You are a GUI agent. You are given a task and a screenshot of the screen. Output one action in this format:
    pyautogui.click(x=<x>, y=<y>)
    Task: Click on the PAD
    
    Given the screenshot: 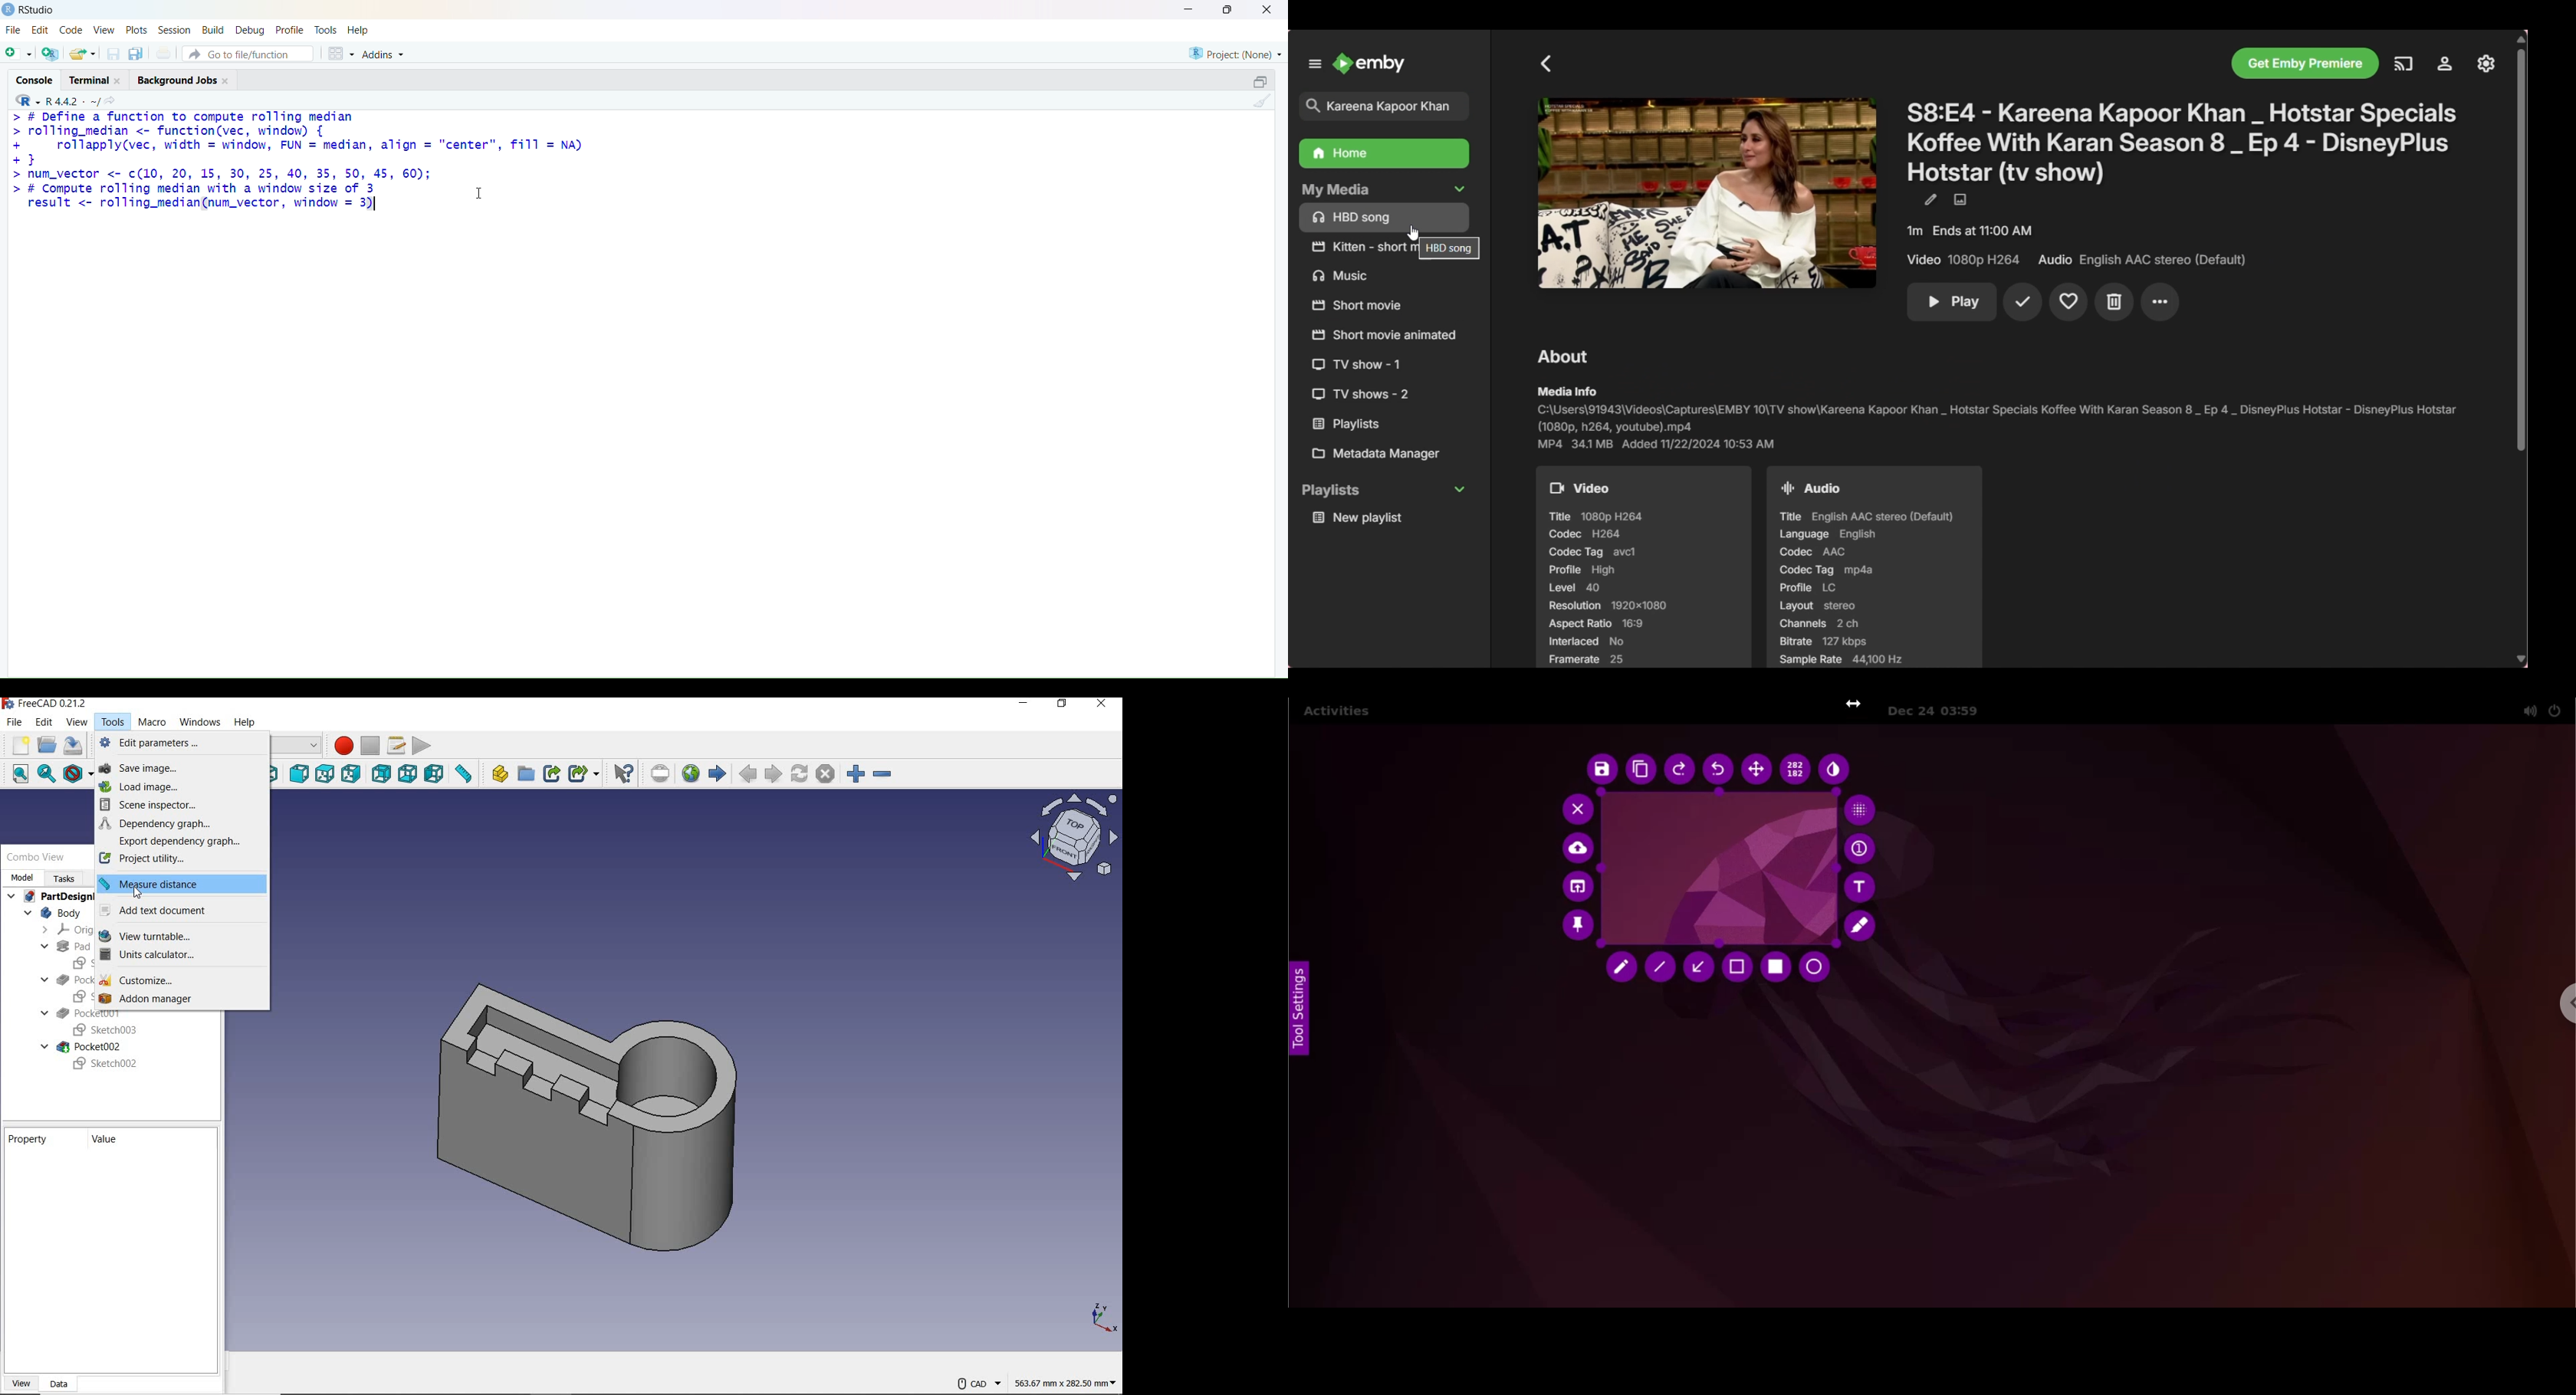 What is the action you would take?
    pyautogui.click(x=64, y=947)
    